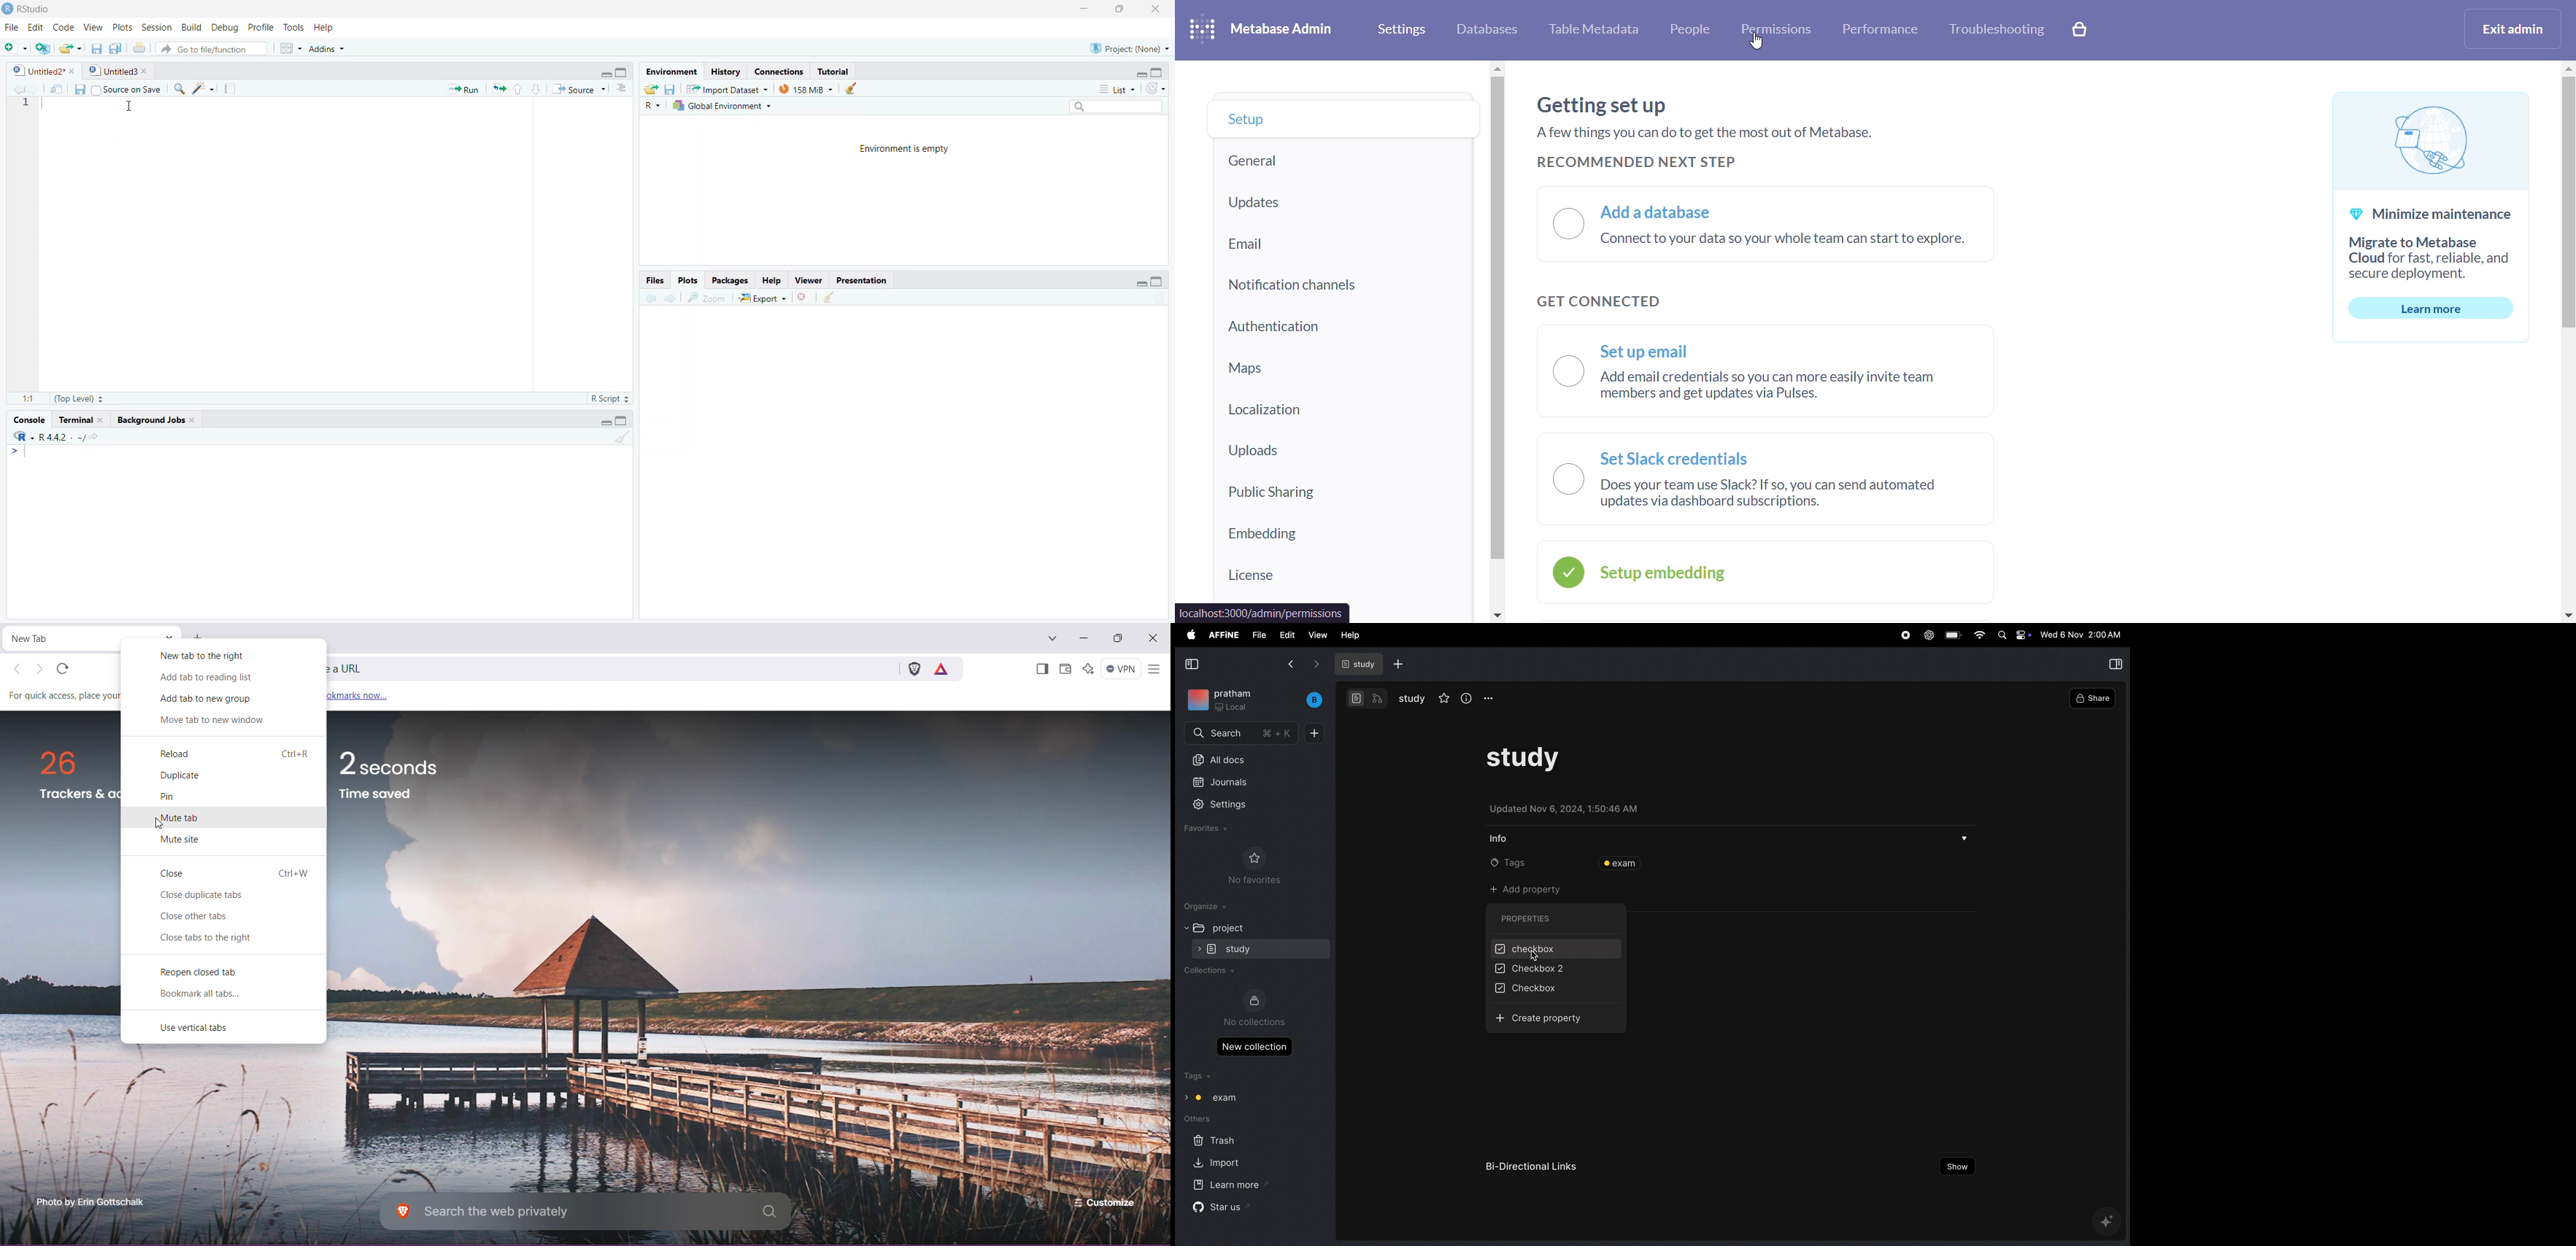  What do you see at coordinates (97, 47) in the screenshot?
I see `Save current document` at bounding box center [97, 47].